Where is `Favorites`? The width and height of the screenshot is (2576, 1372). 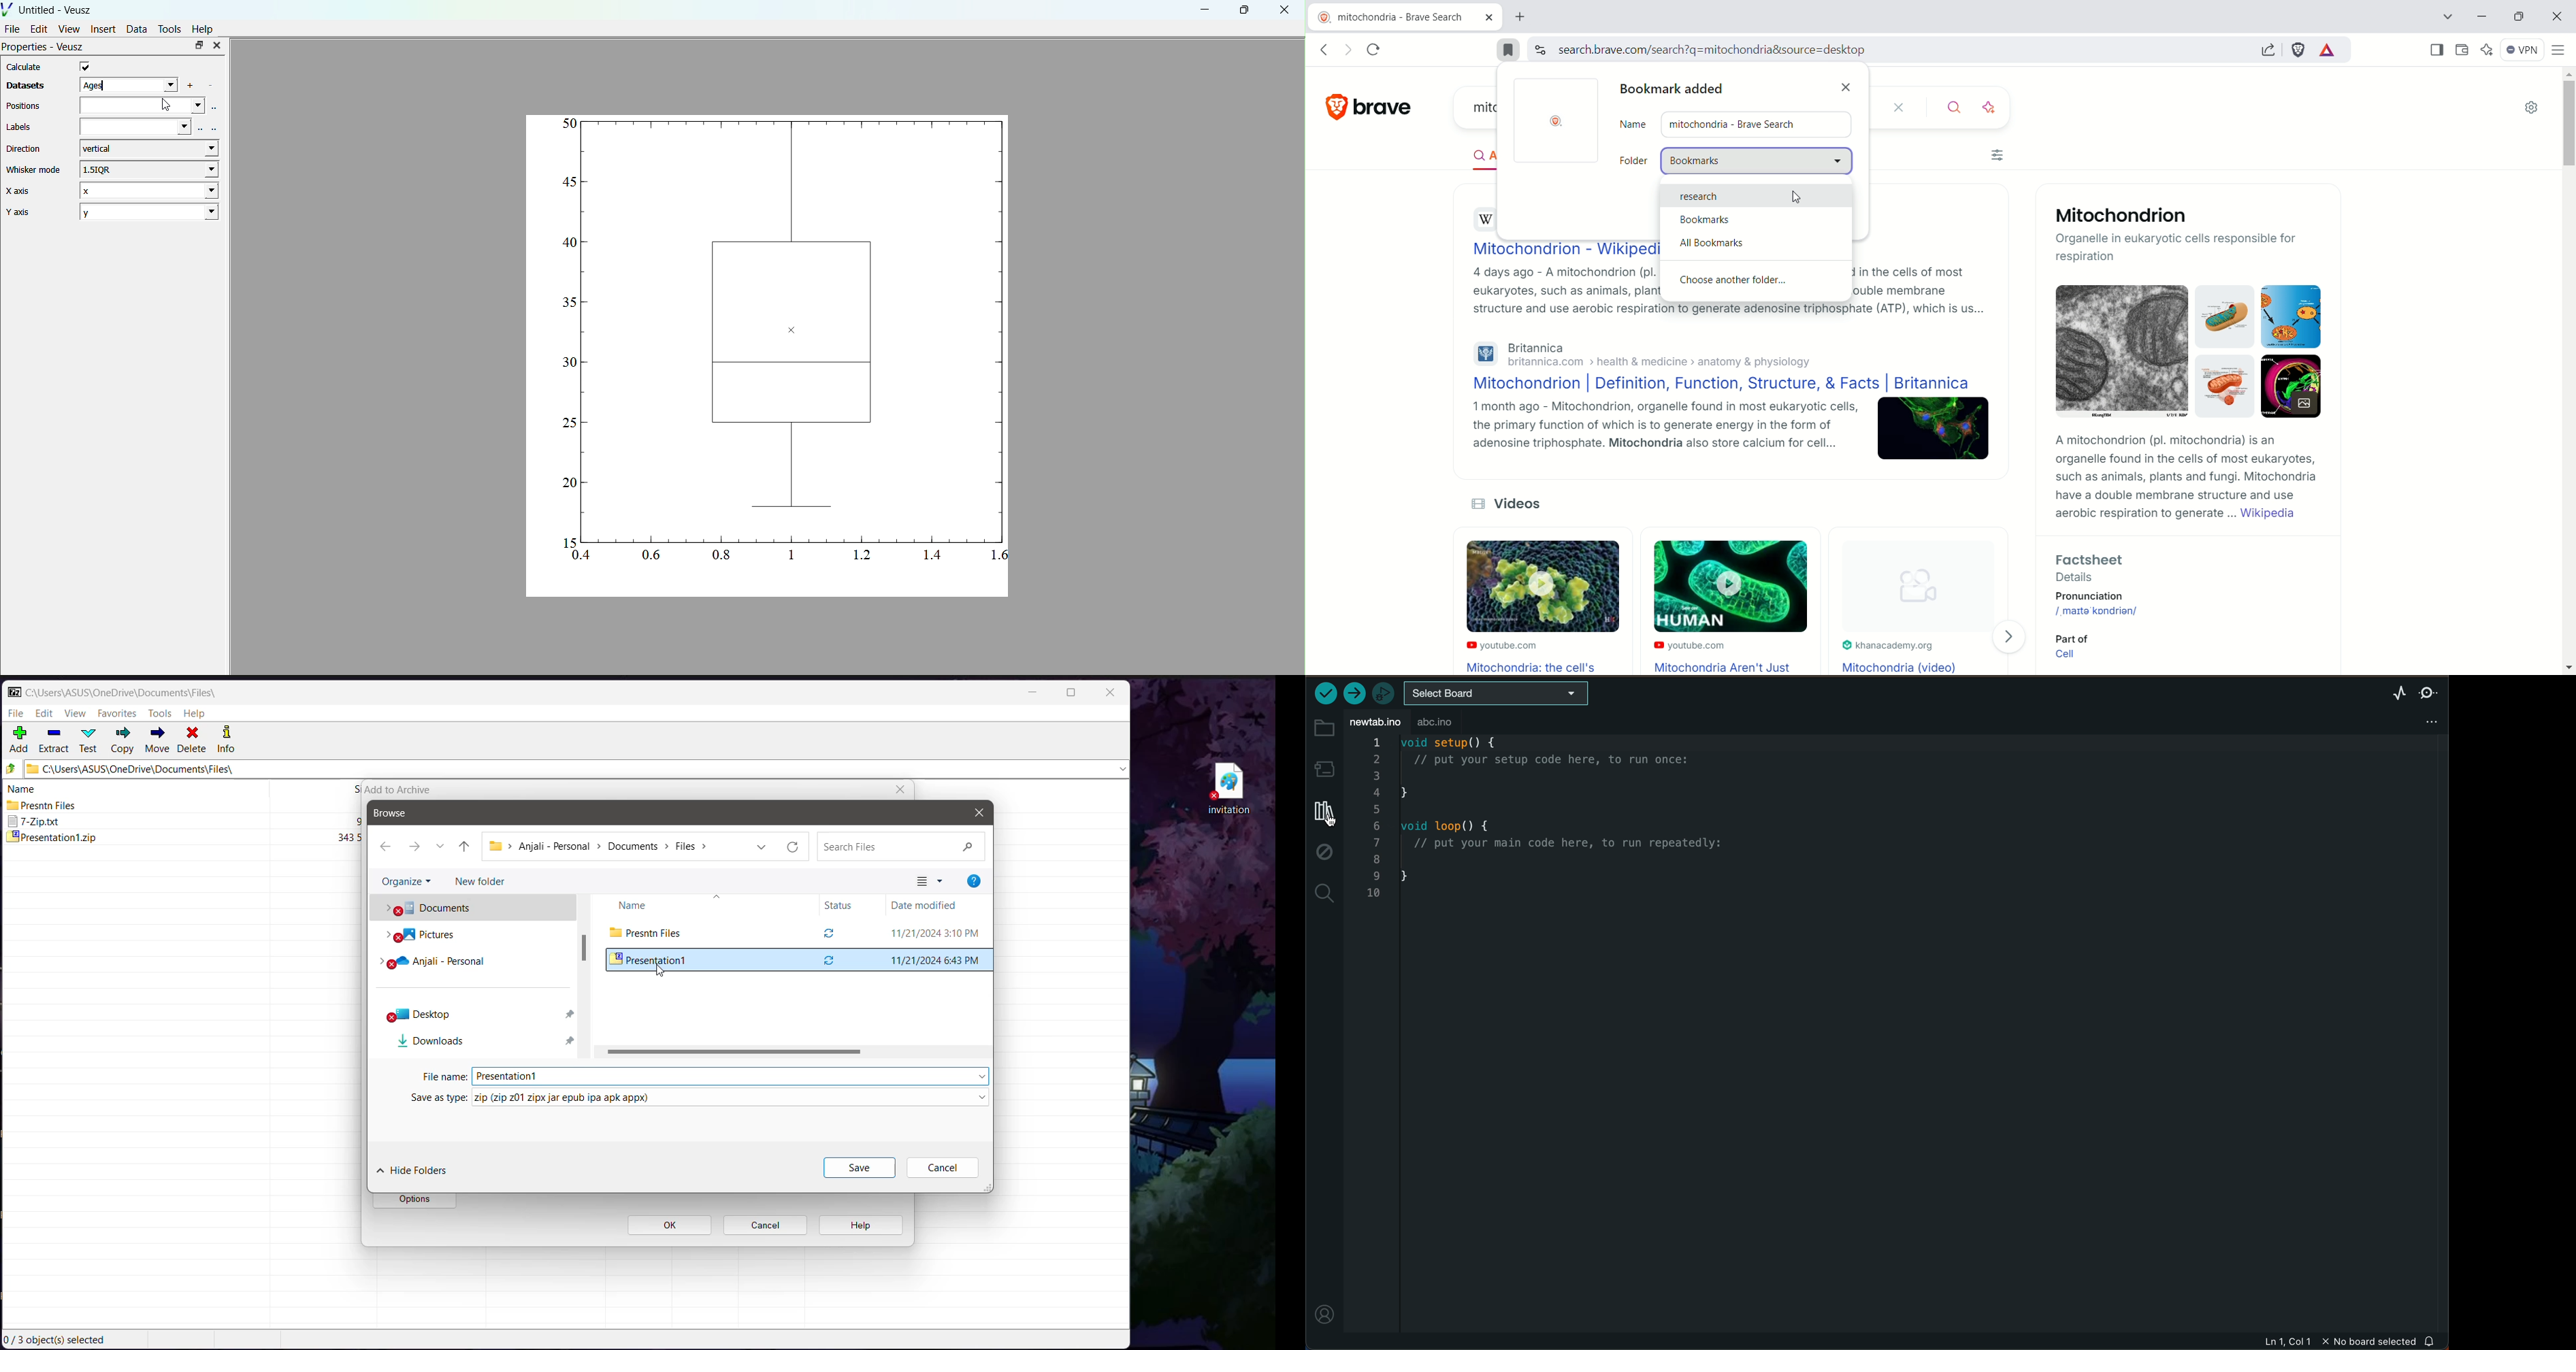
Favorites is located at coordinates (118, 714).